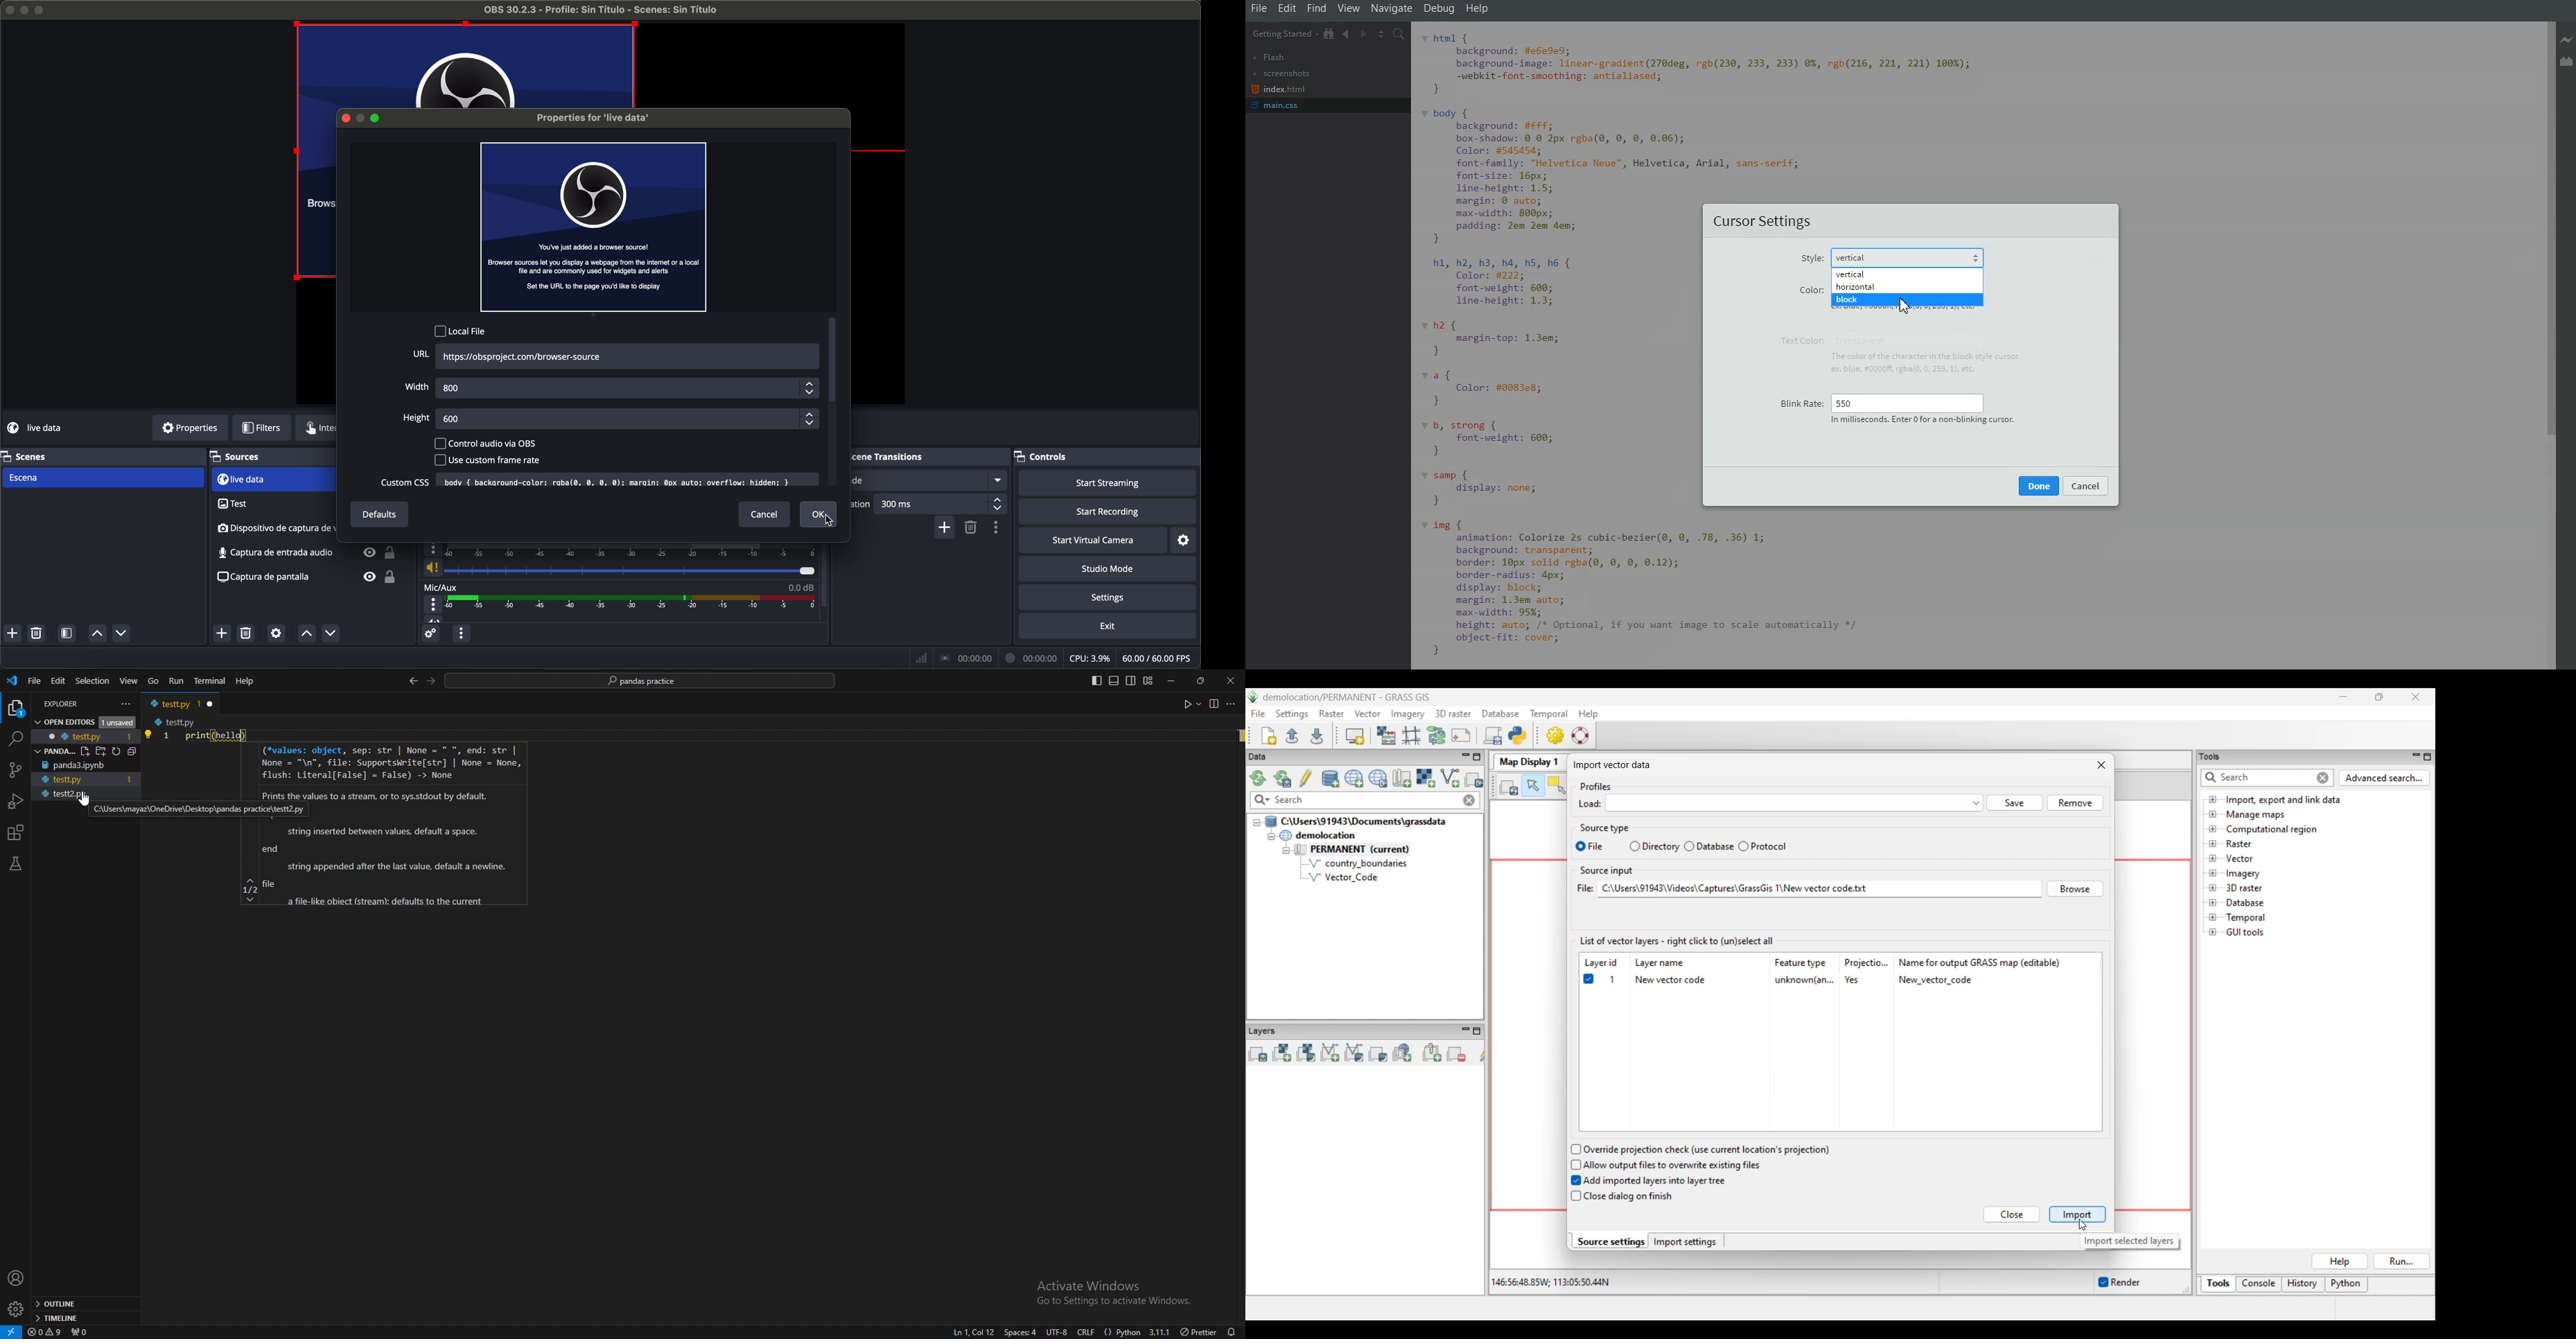  What do you see at coordinates (274, 529) in the screenshot?
I see `audio input capture` at bounding box center [274, 529].